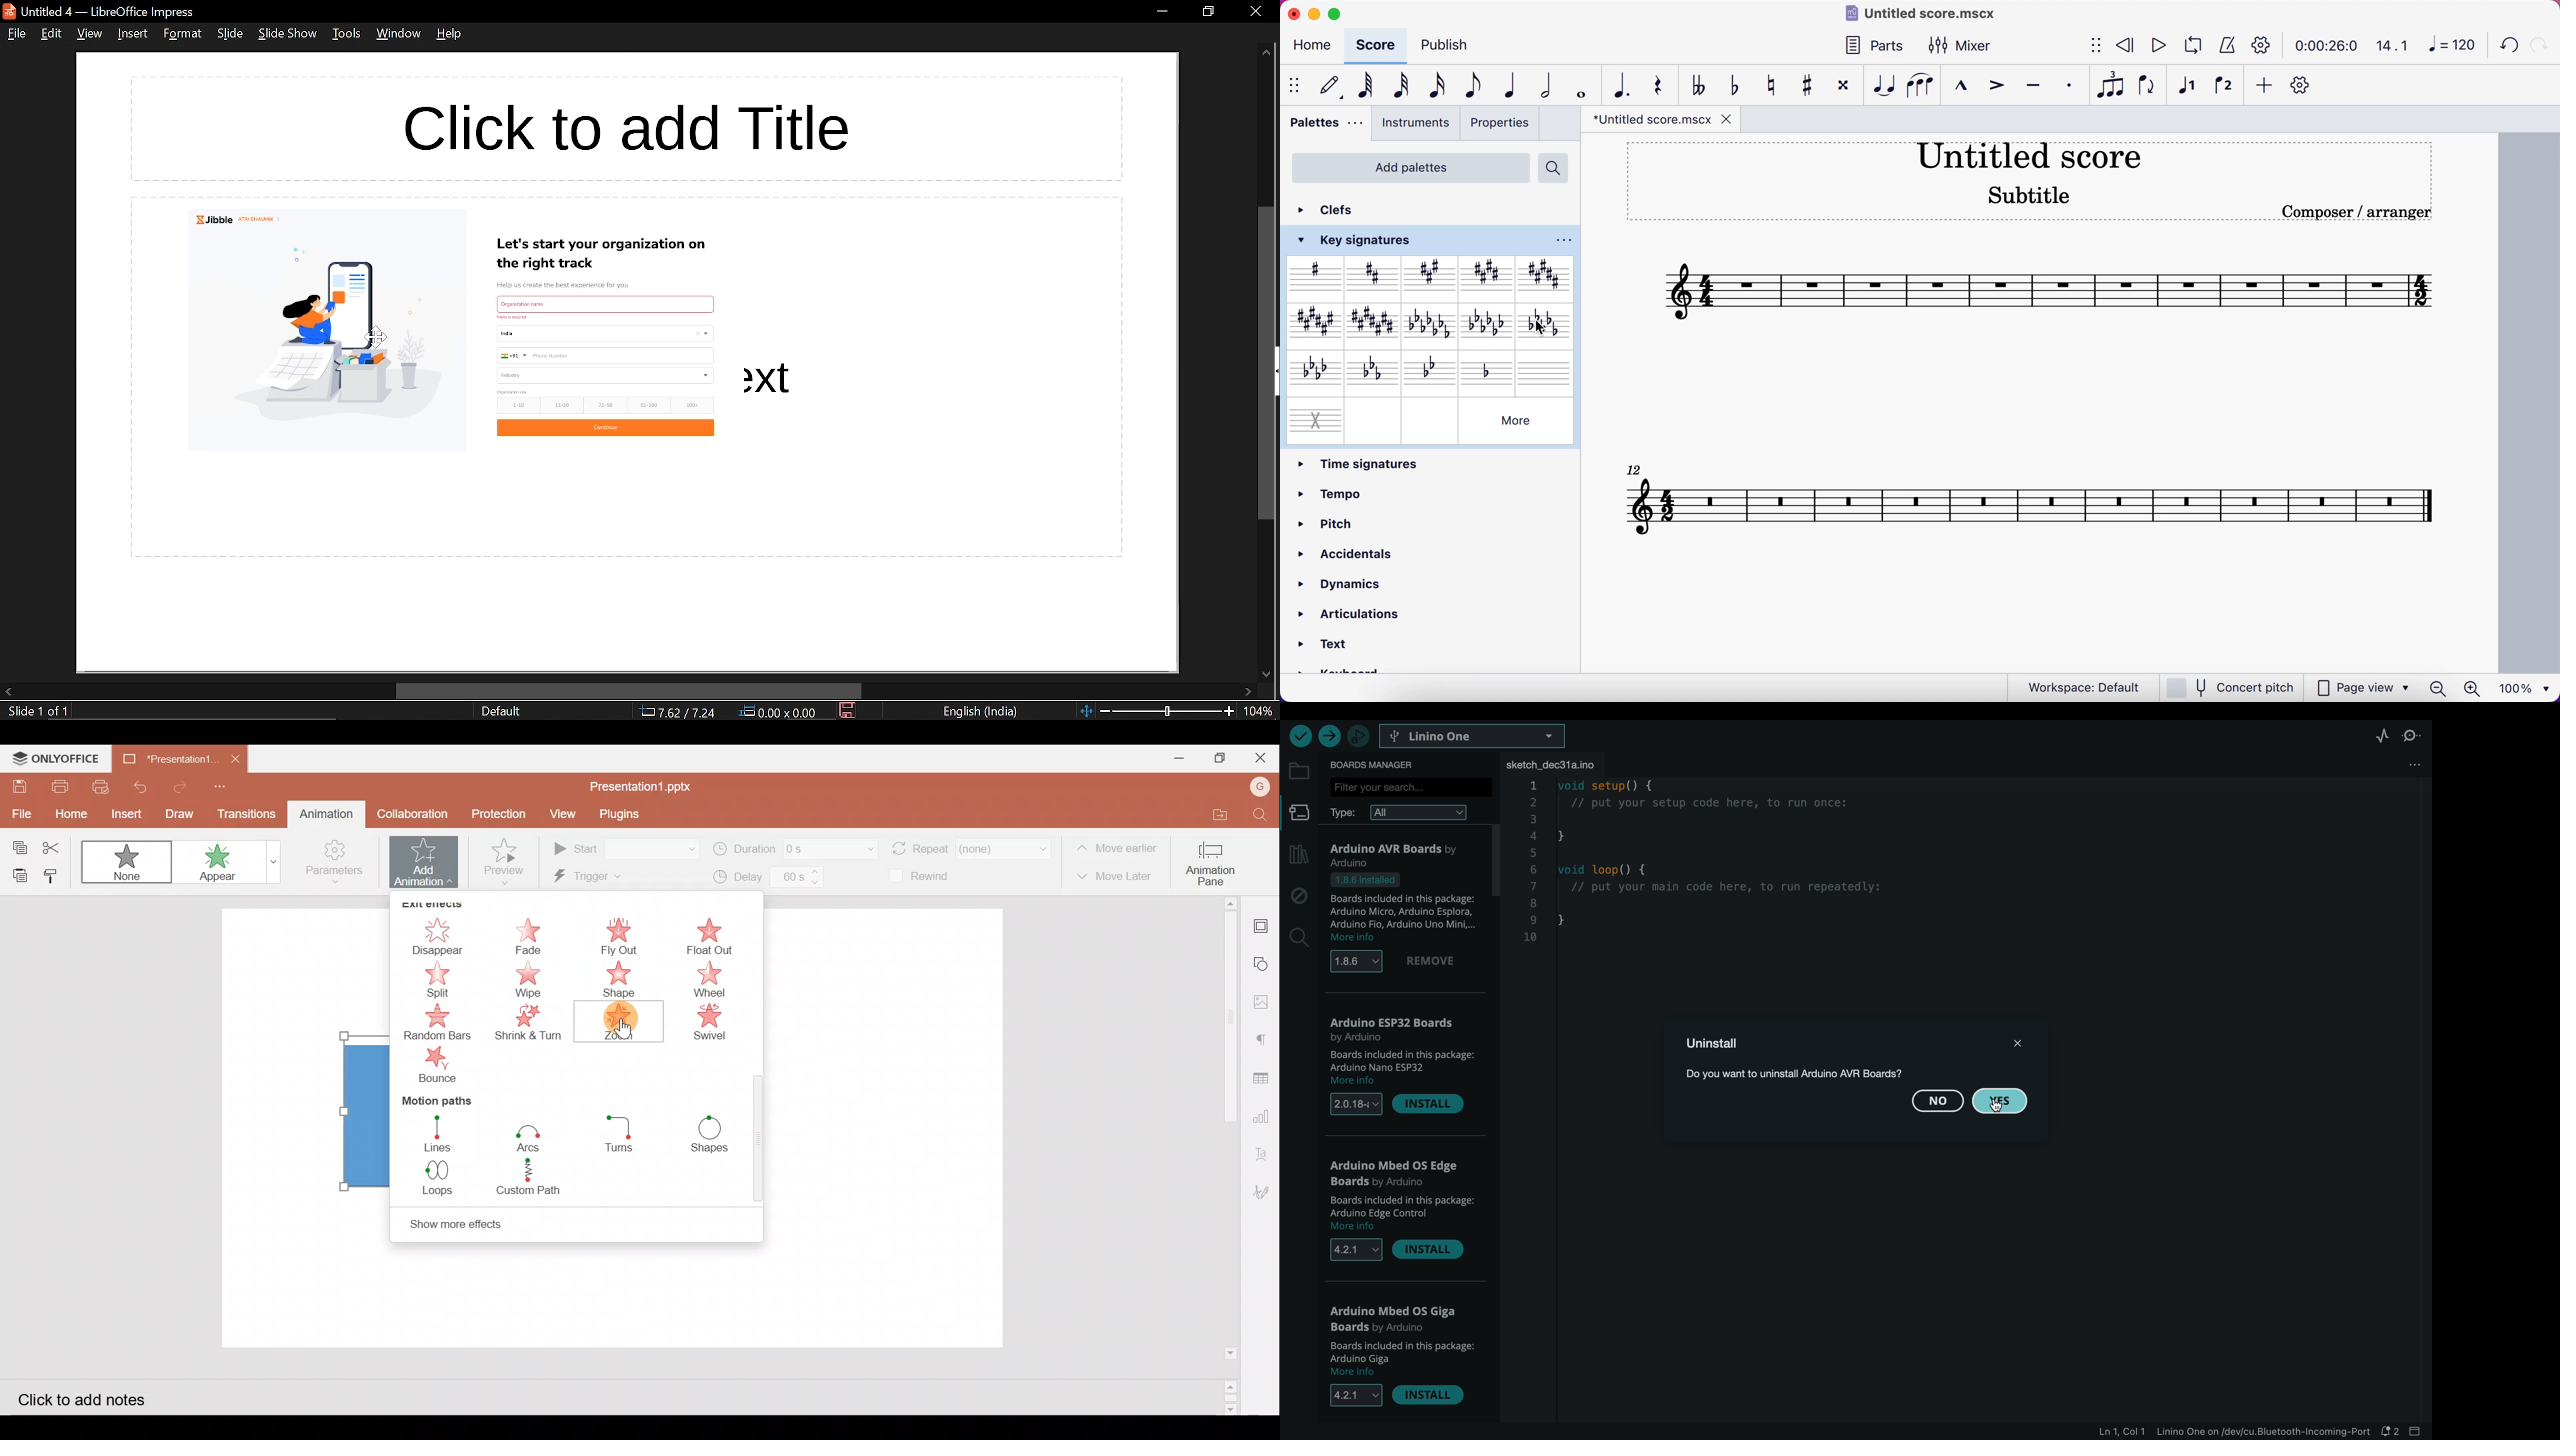 This screenshot has width=2576, height=1456. What do you see at coordinates (2049, 292) in the screenshot?
I see `score` at bounding box center [2049, 292].